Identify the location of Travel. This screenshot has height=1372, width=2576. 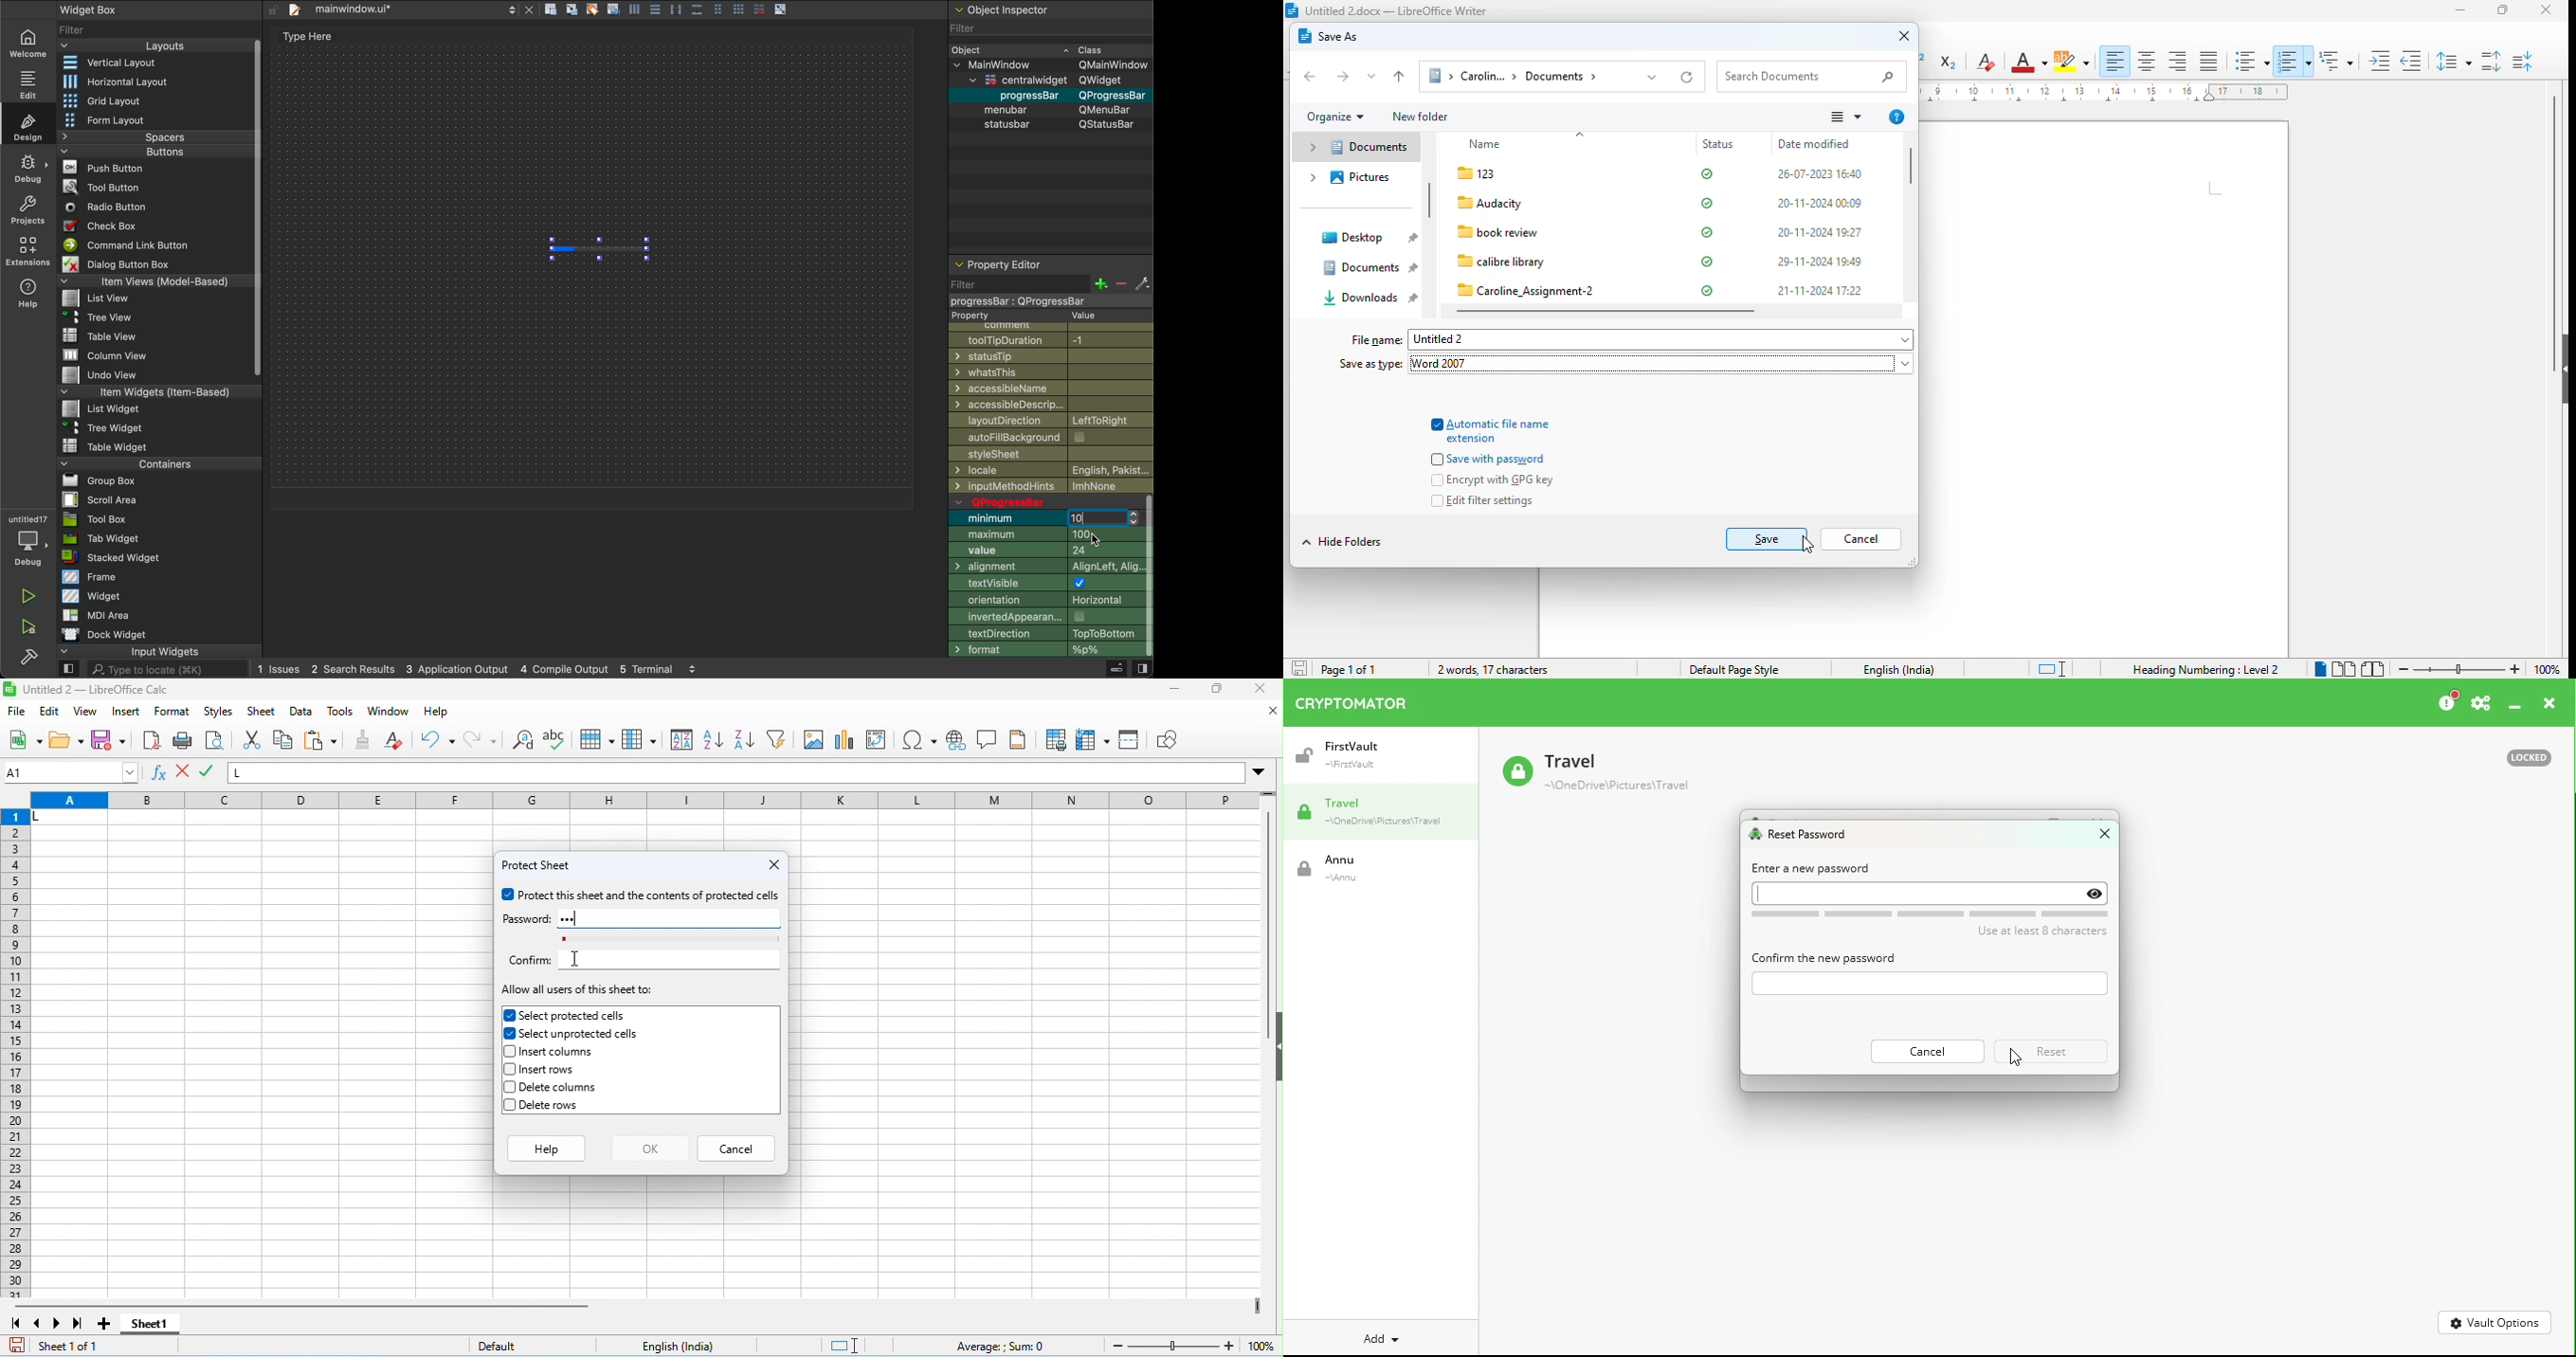
(1387, 814).